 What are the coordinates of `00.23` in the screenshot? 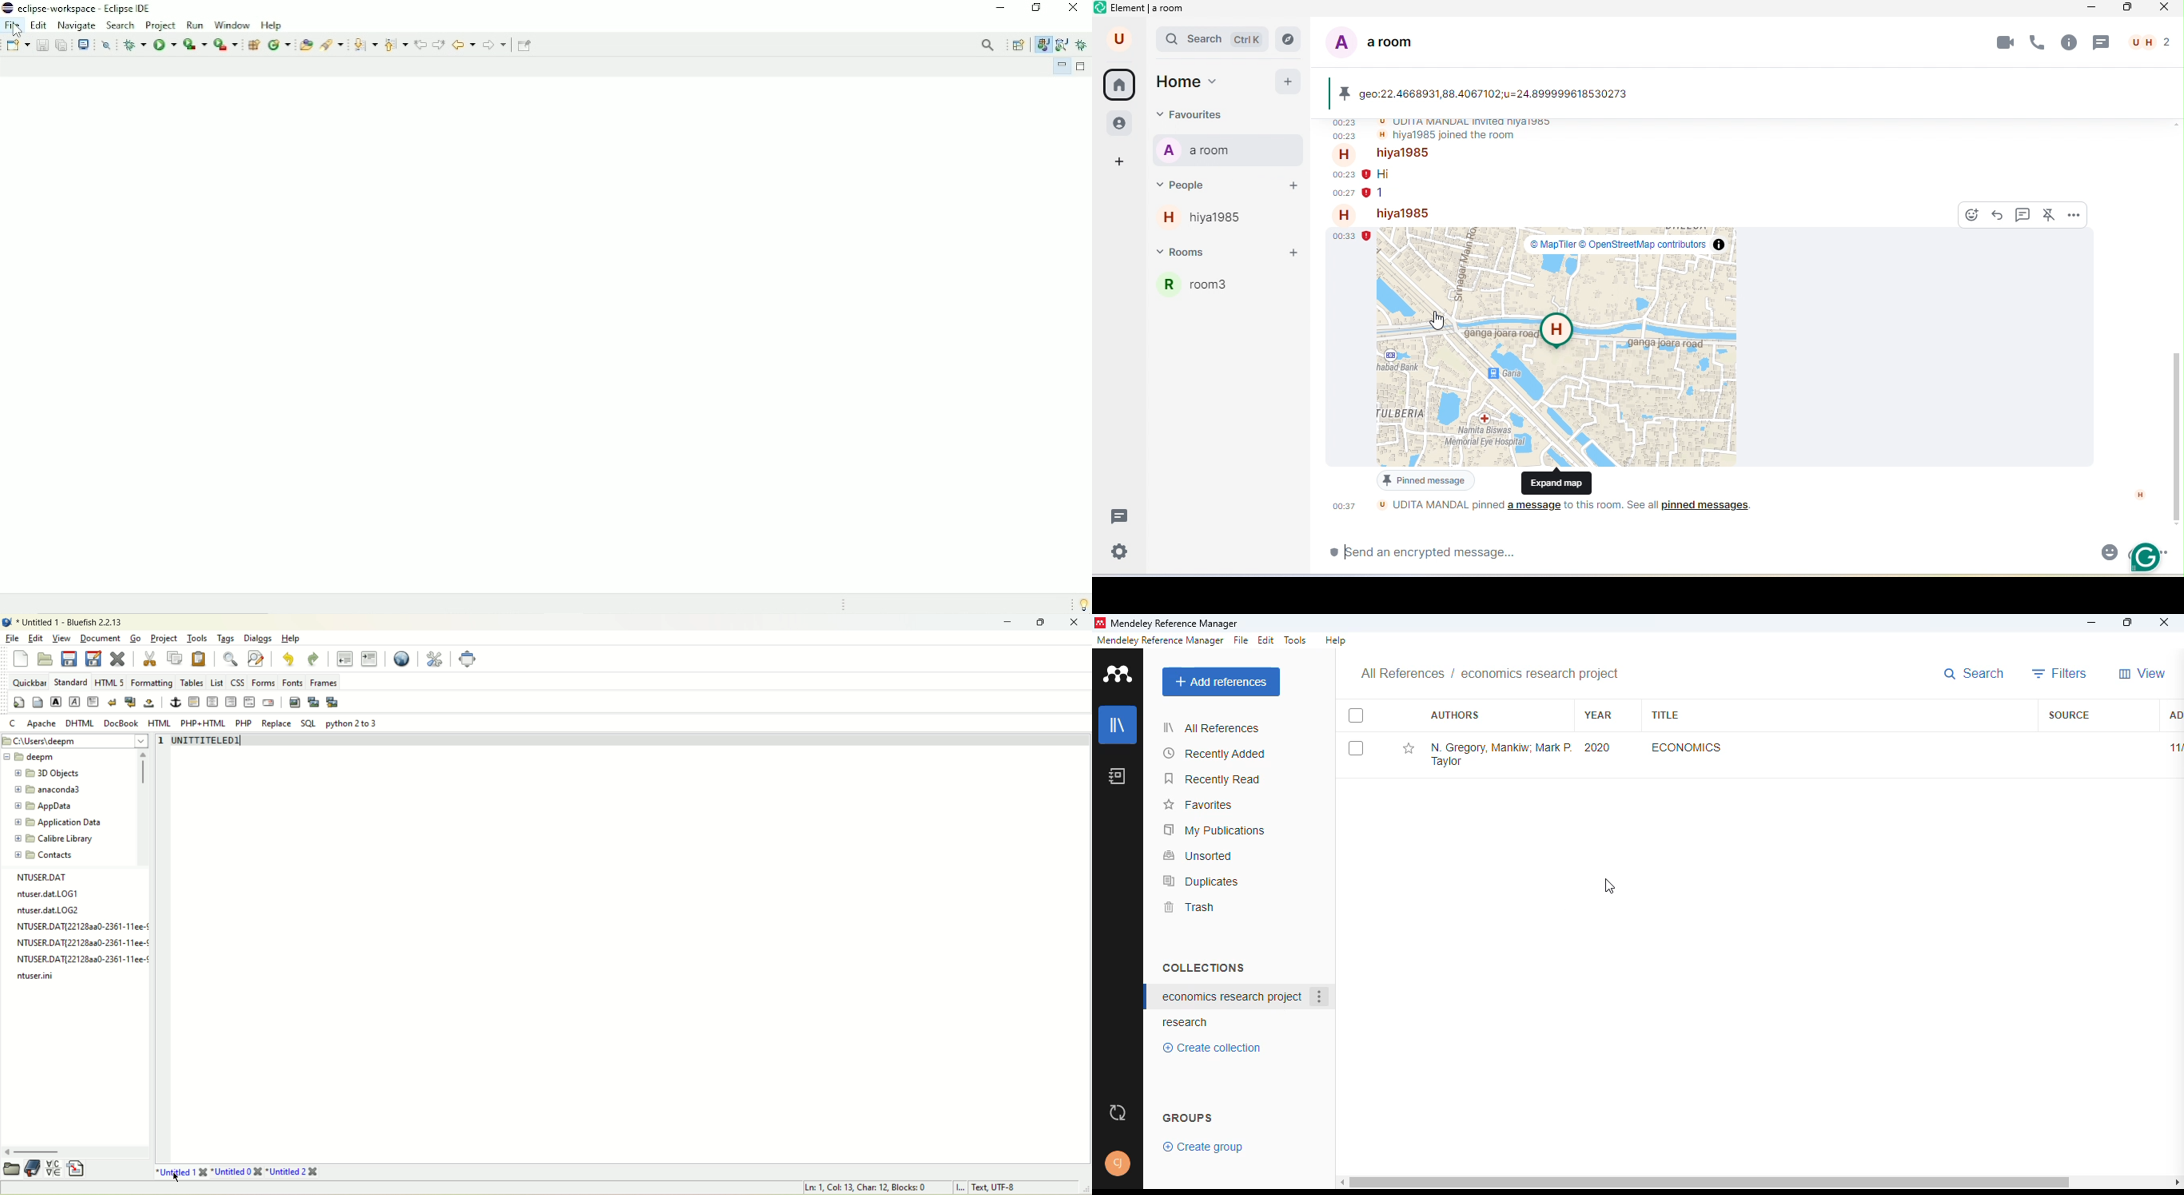 It's located at (1349, 140).